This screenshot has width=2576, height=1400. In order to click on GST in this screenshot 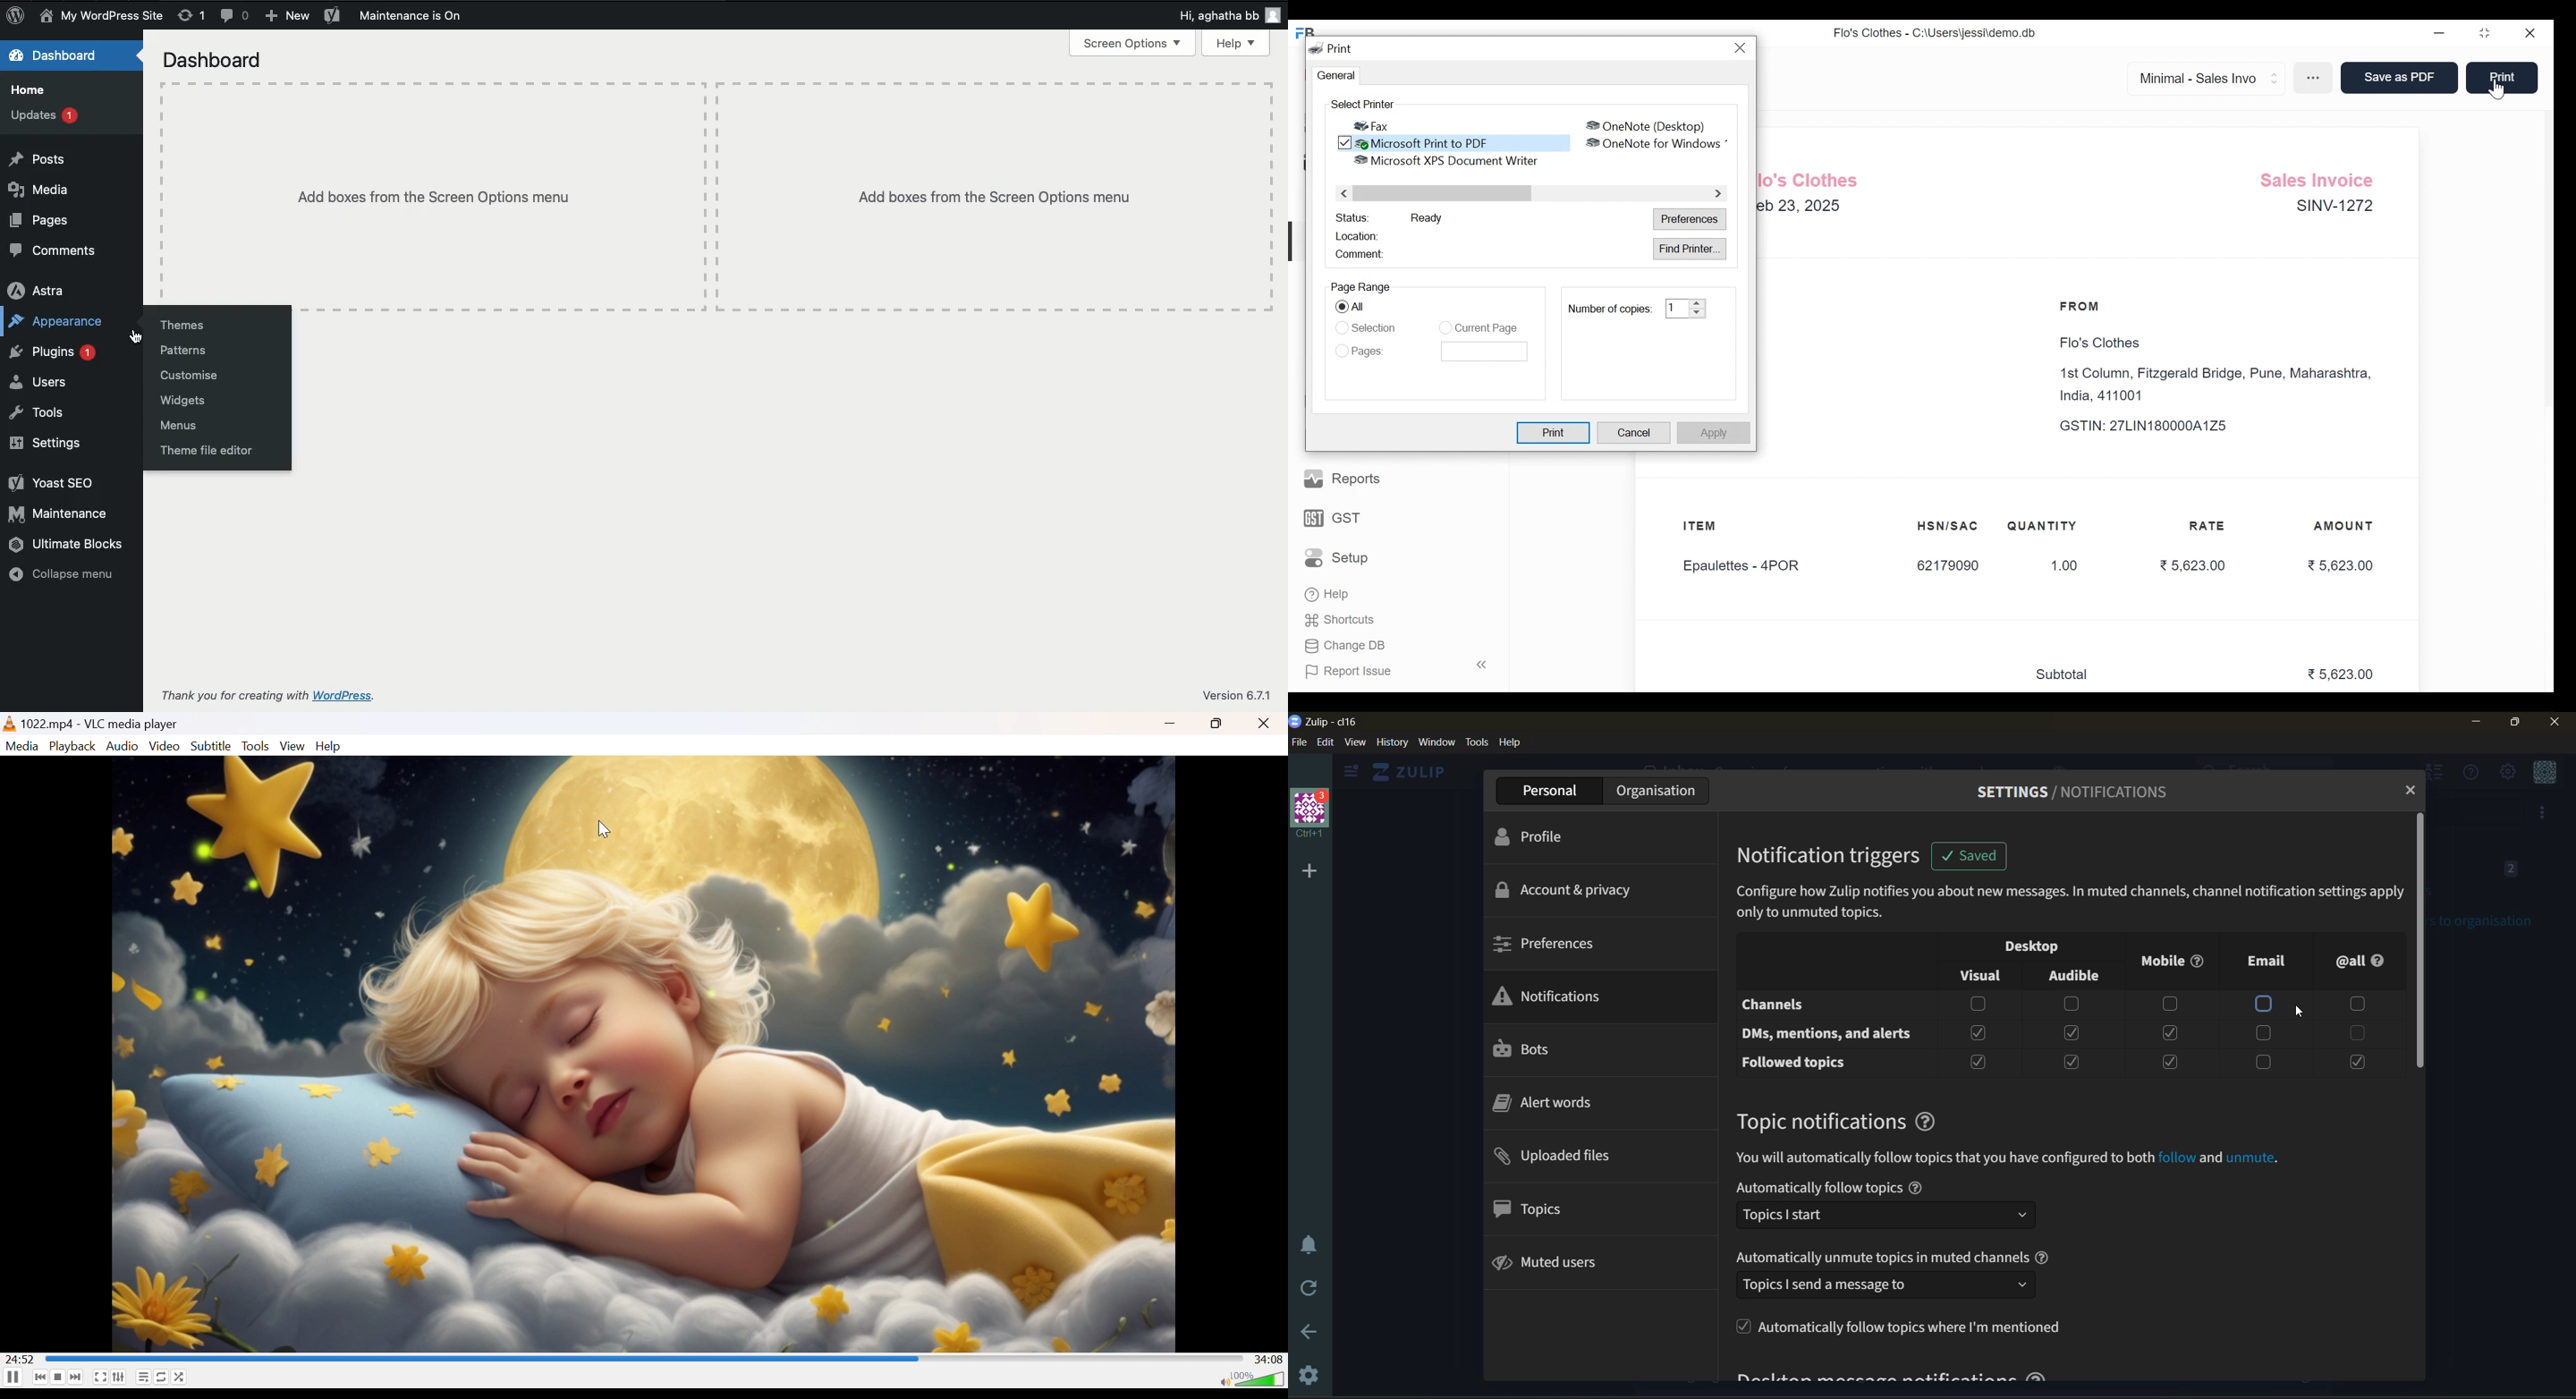, I will do `click(1333, 517)`.